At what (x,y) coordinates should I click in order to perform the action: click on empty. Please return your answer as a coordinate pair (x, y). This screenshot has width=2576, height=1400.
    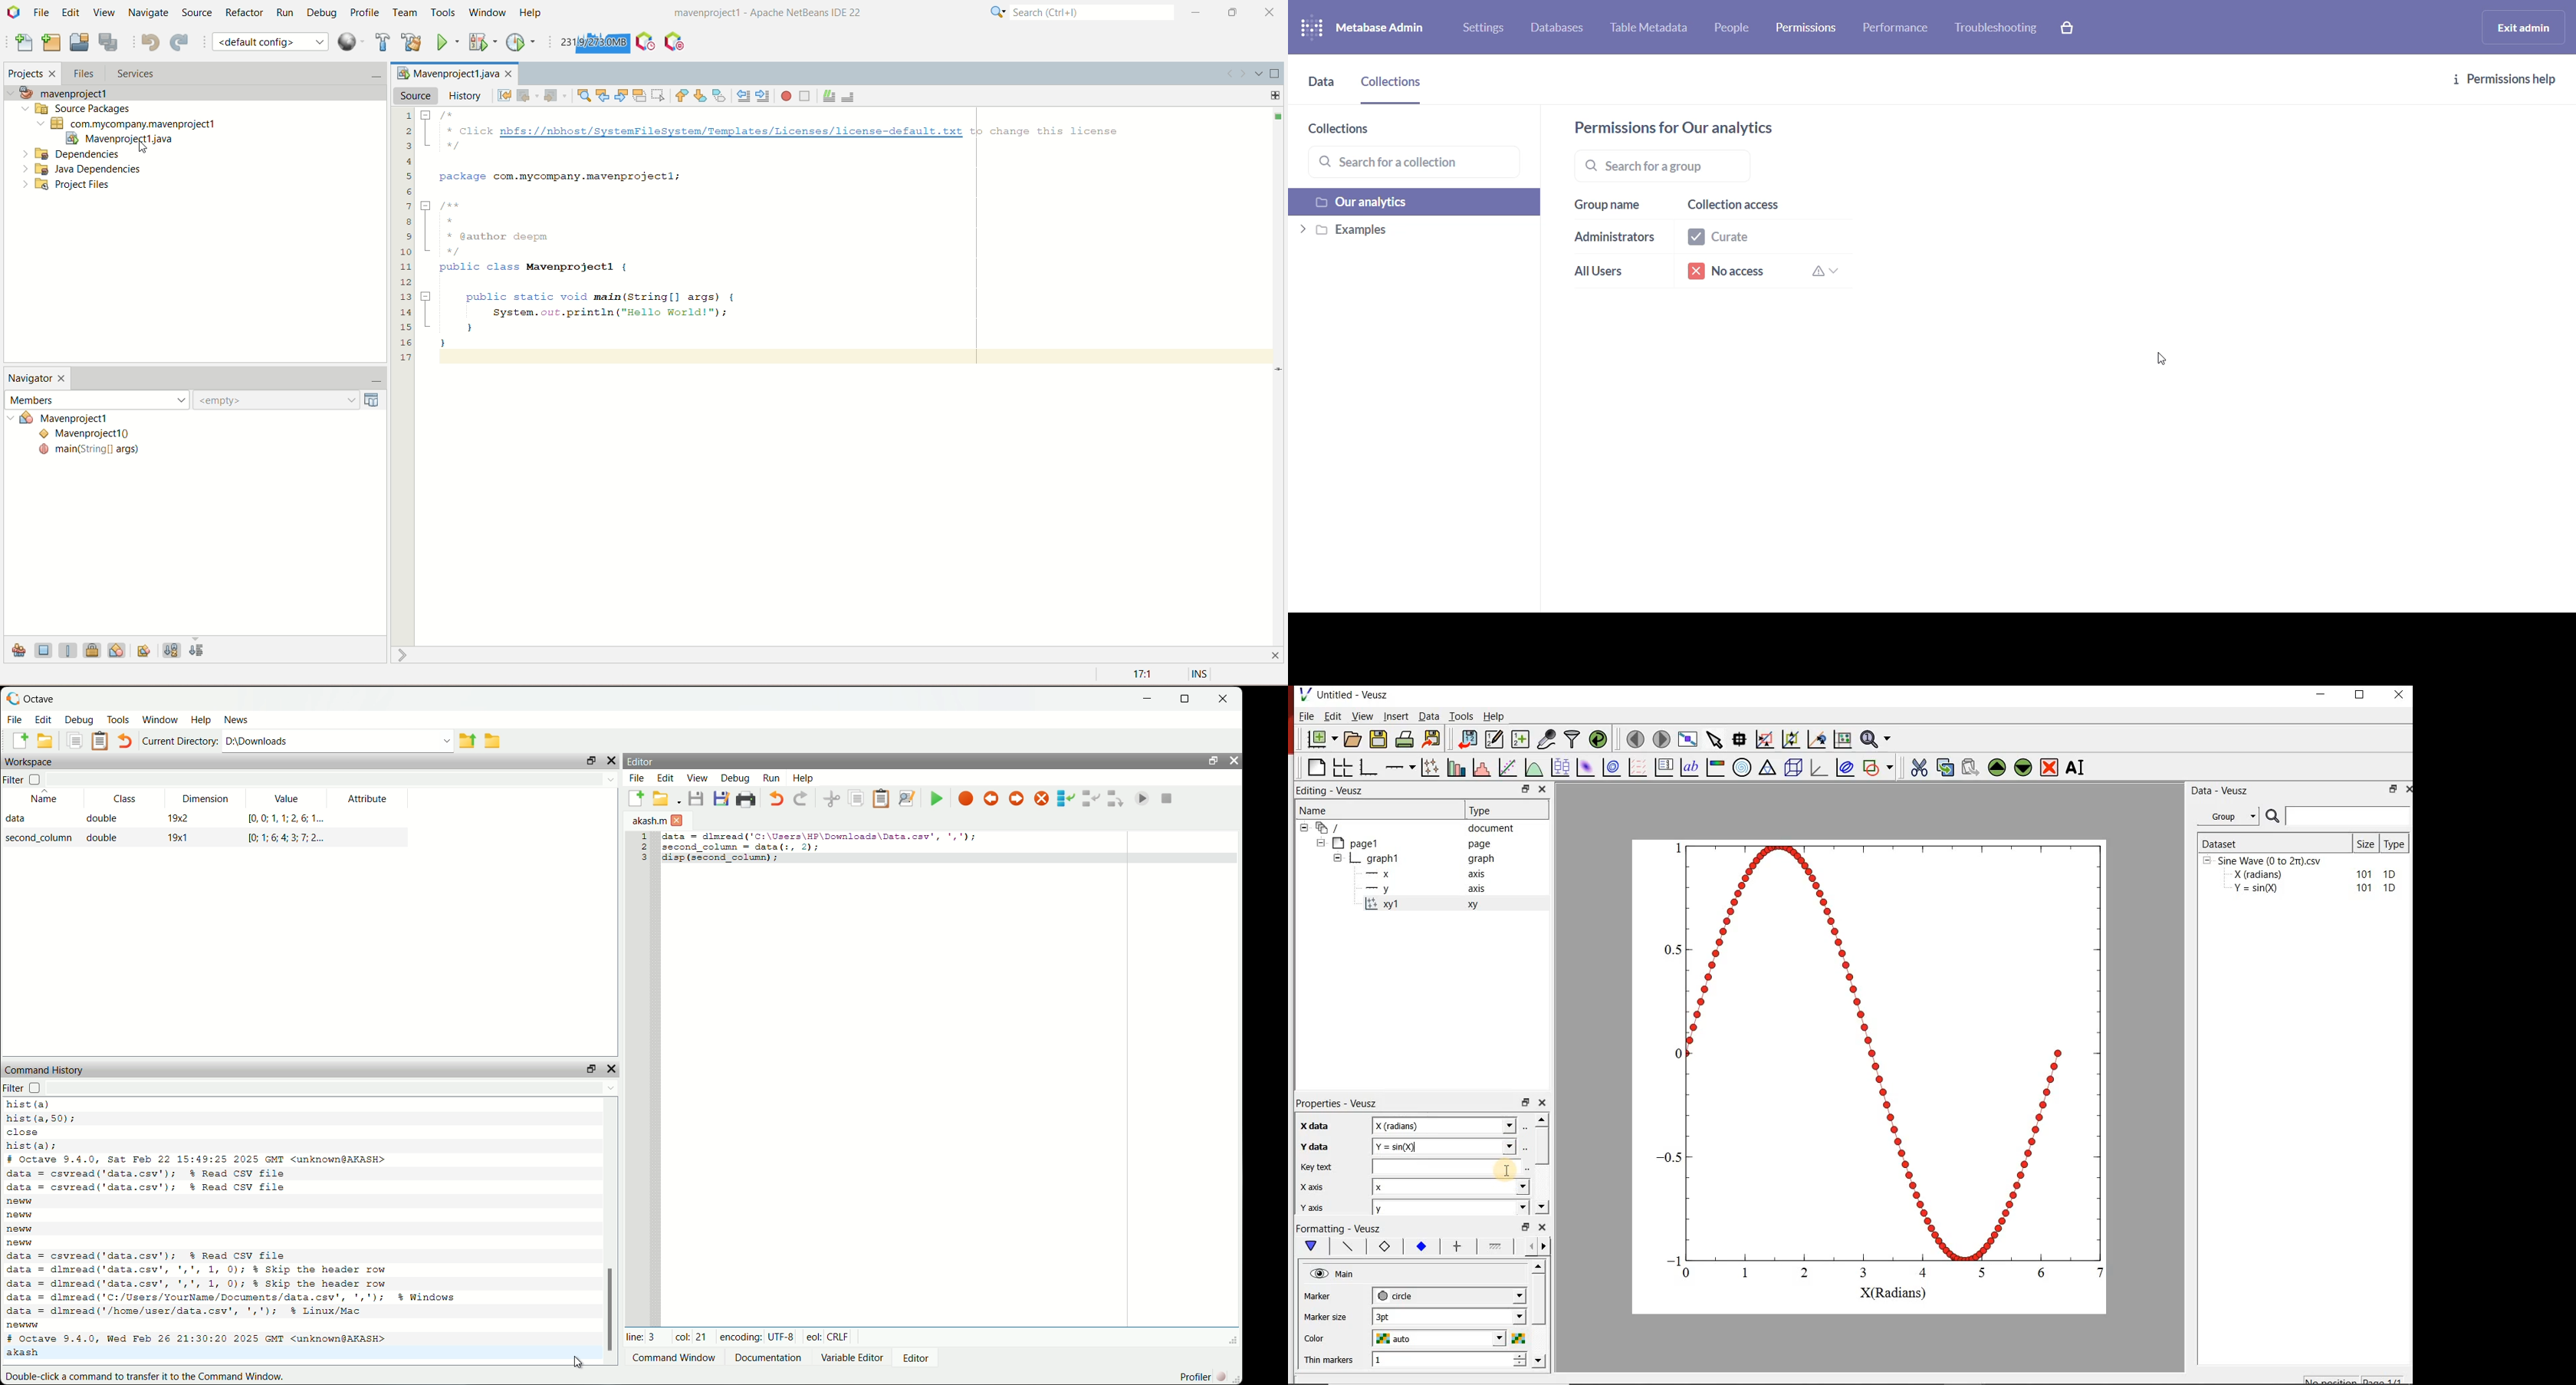
    Looking at the image, I should click on (290, 400).